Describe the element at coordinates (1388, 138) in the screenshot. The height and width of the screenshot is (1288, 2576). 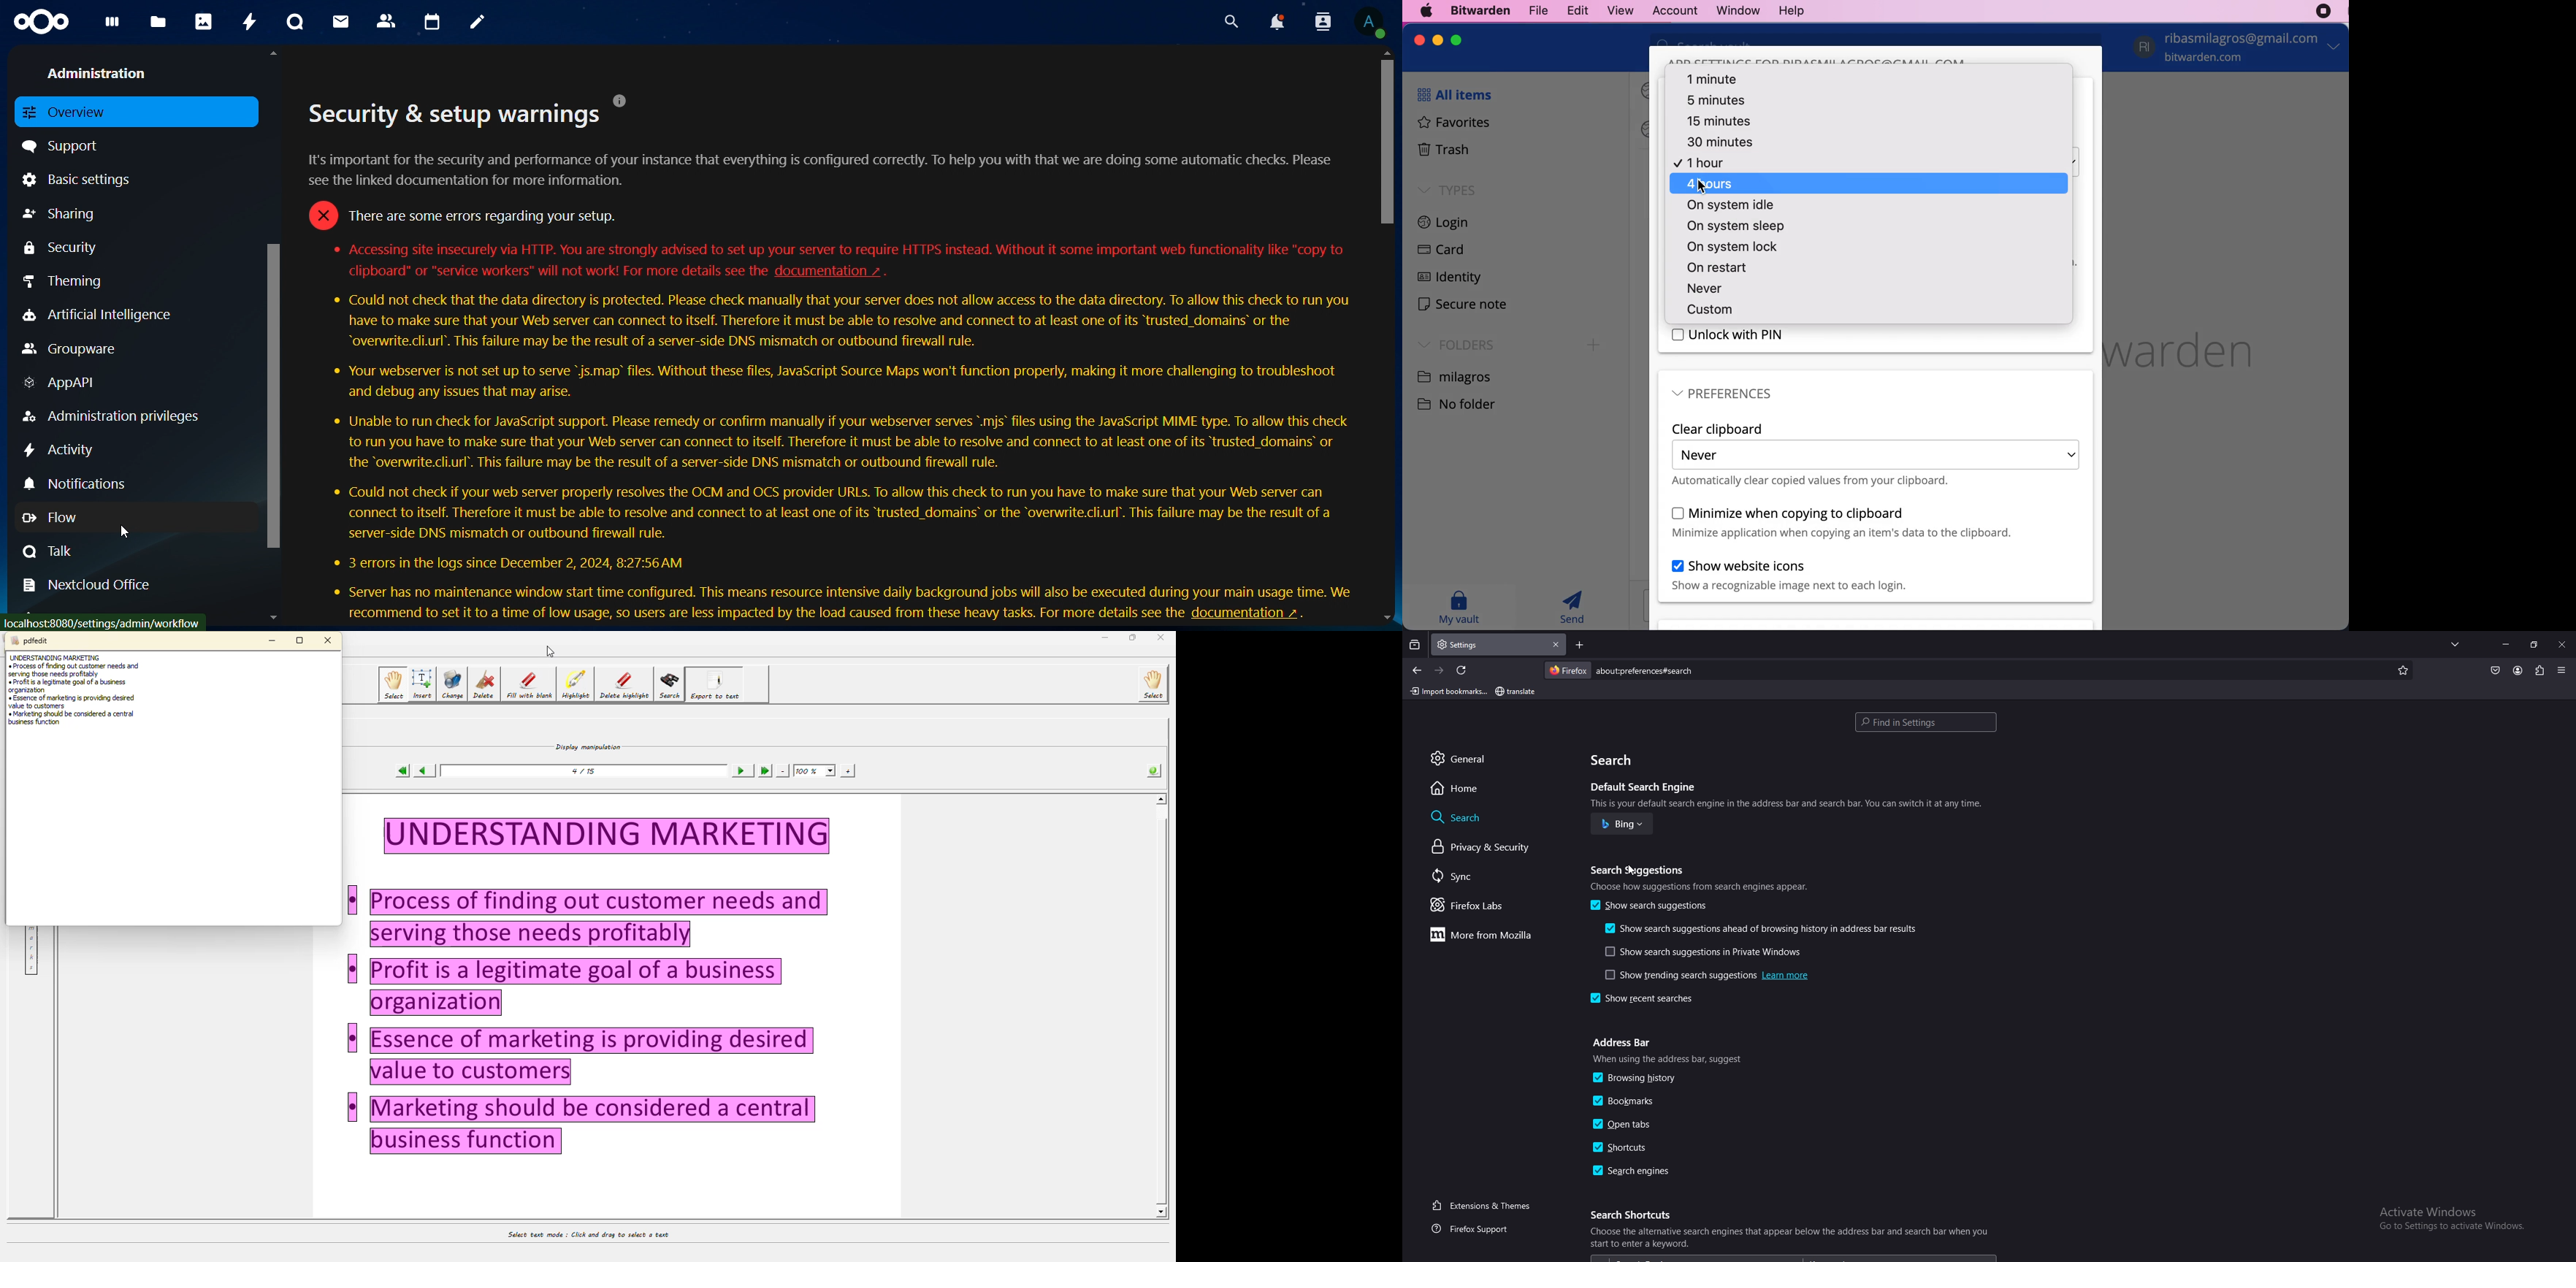
I see `scrollbar` at that location.